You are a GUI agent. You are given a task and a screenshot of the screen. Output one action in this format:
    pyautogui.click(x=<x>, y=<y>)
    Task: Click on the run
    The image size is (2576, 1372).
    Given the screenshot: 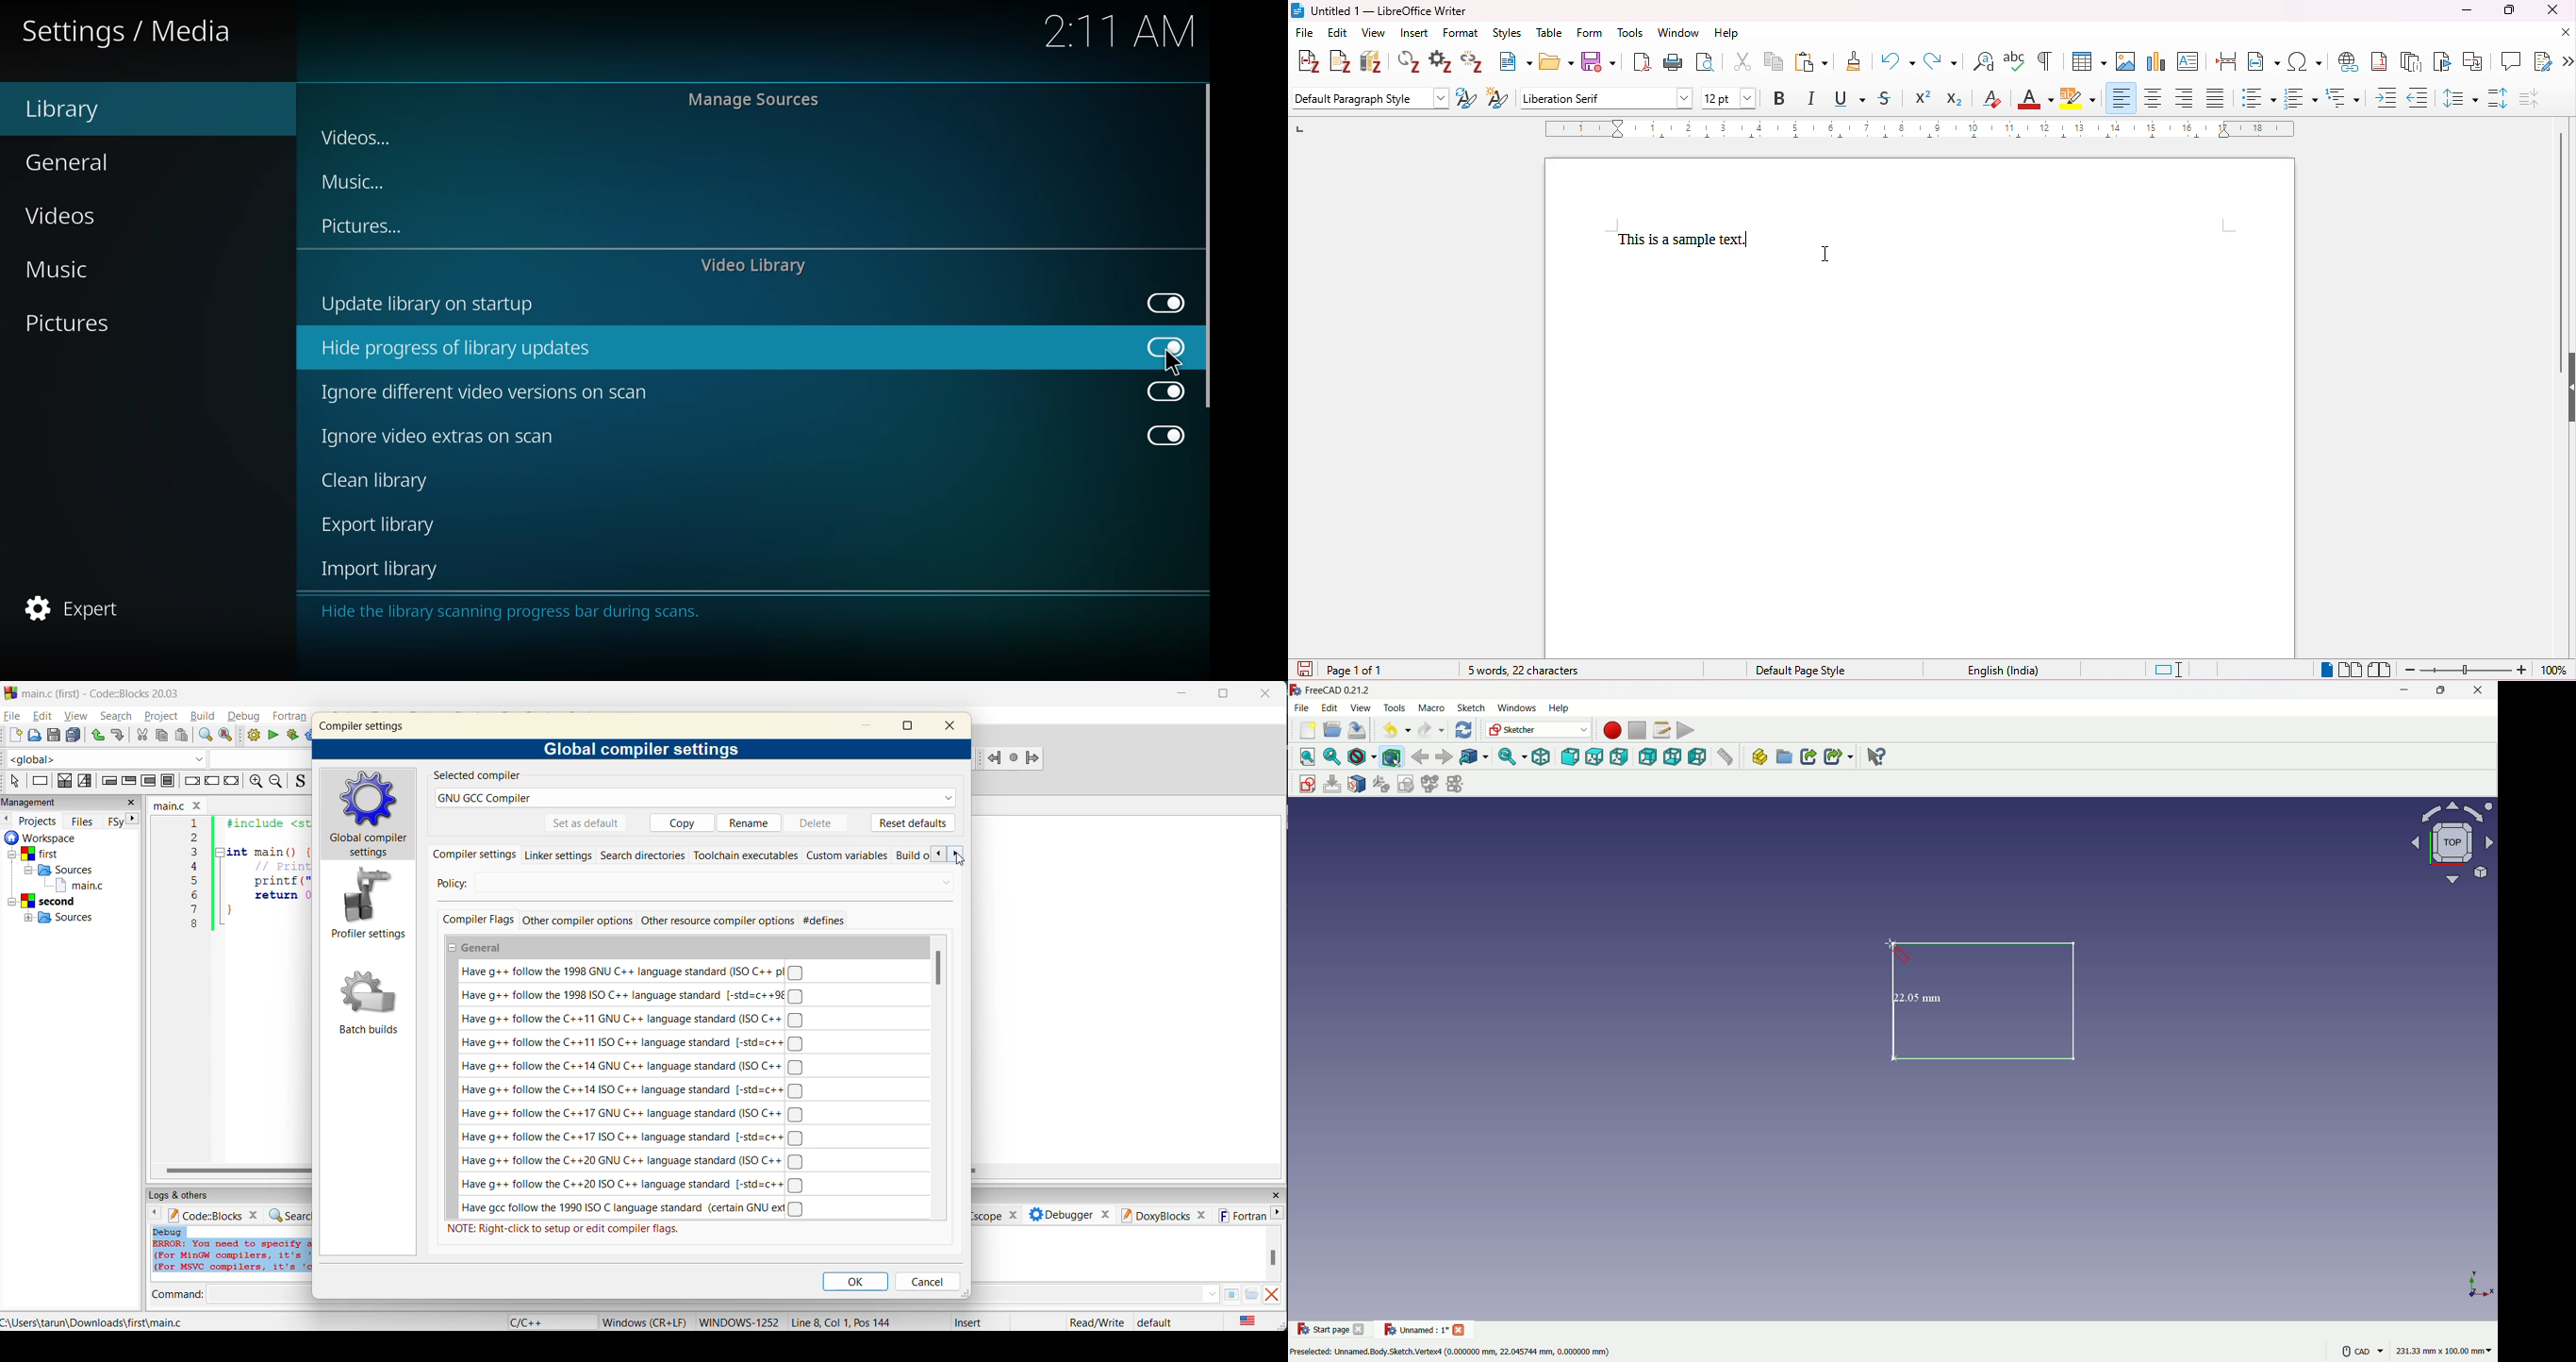 What is the action you would take?
    pyautogui.click(x=274, y=736)
    